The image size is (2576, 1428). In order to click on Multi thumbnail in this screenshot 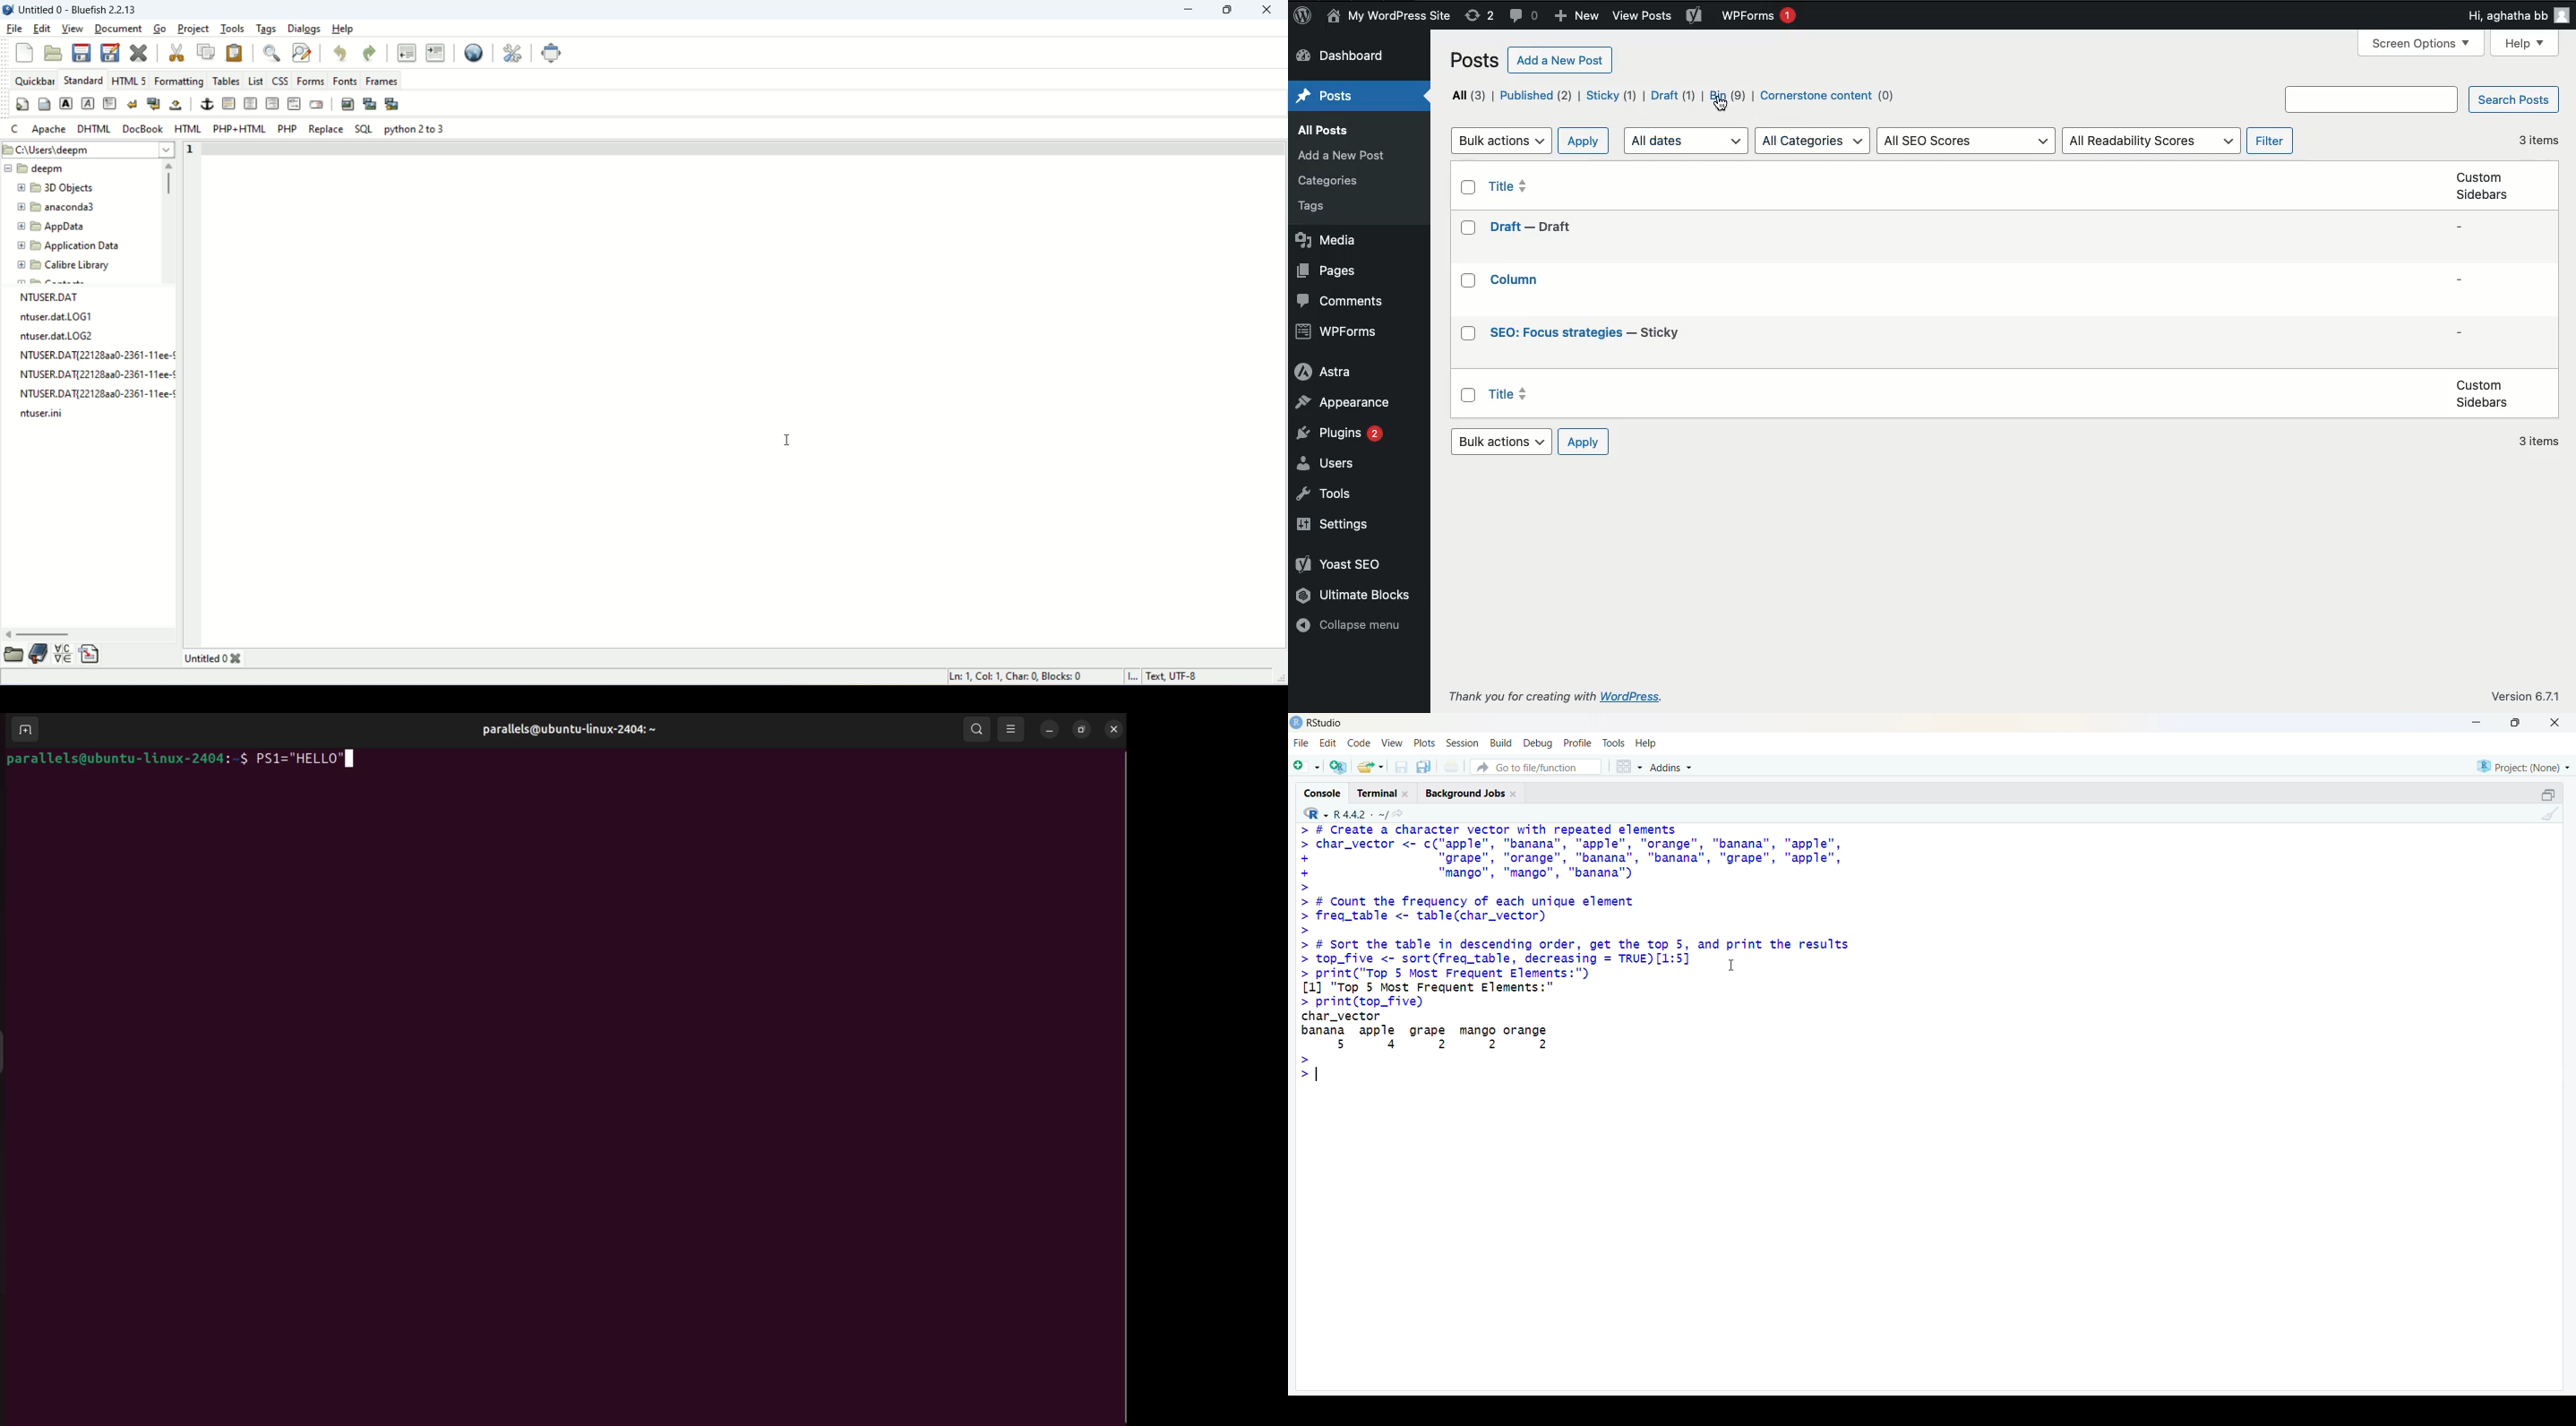, I will do `click(392, 104)`.